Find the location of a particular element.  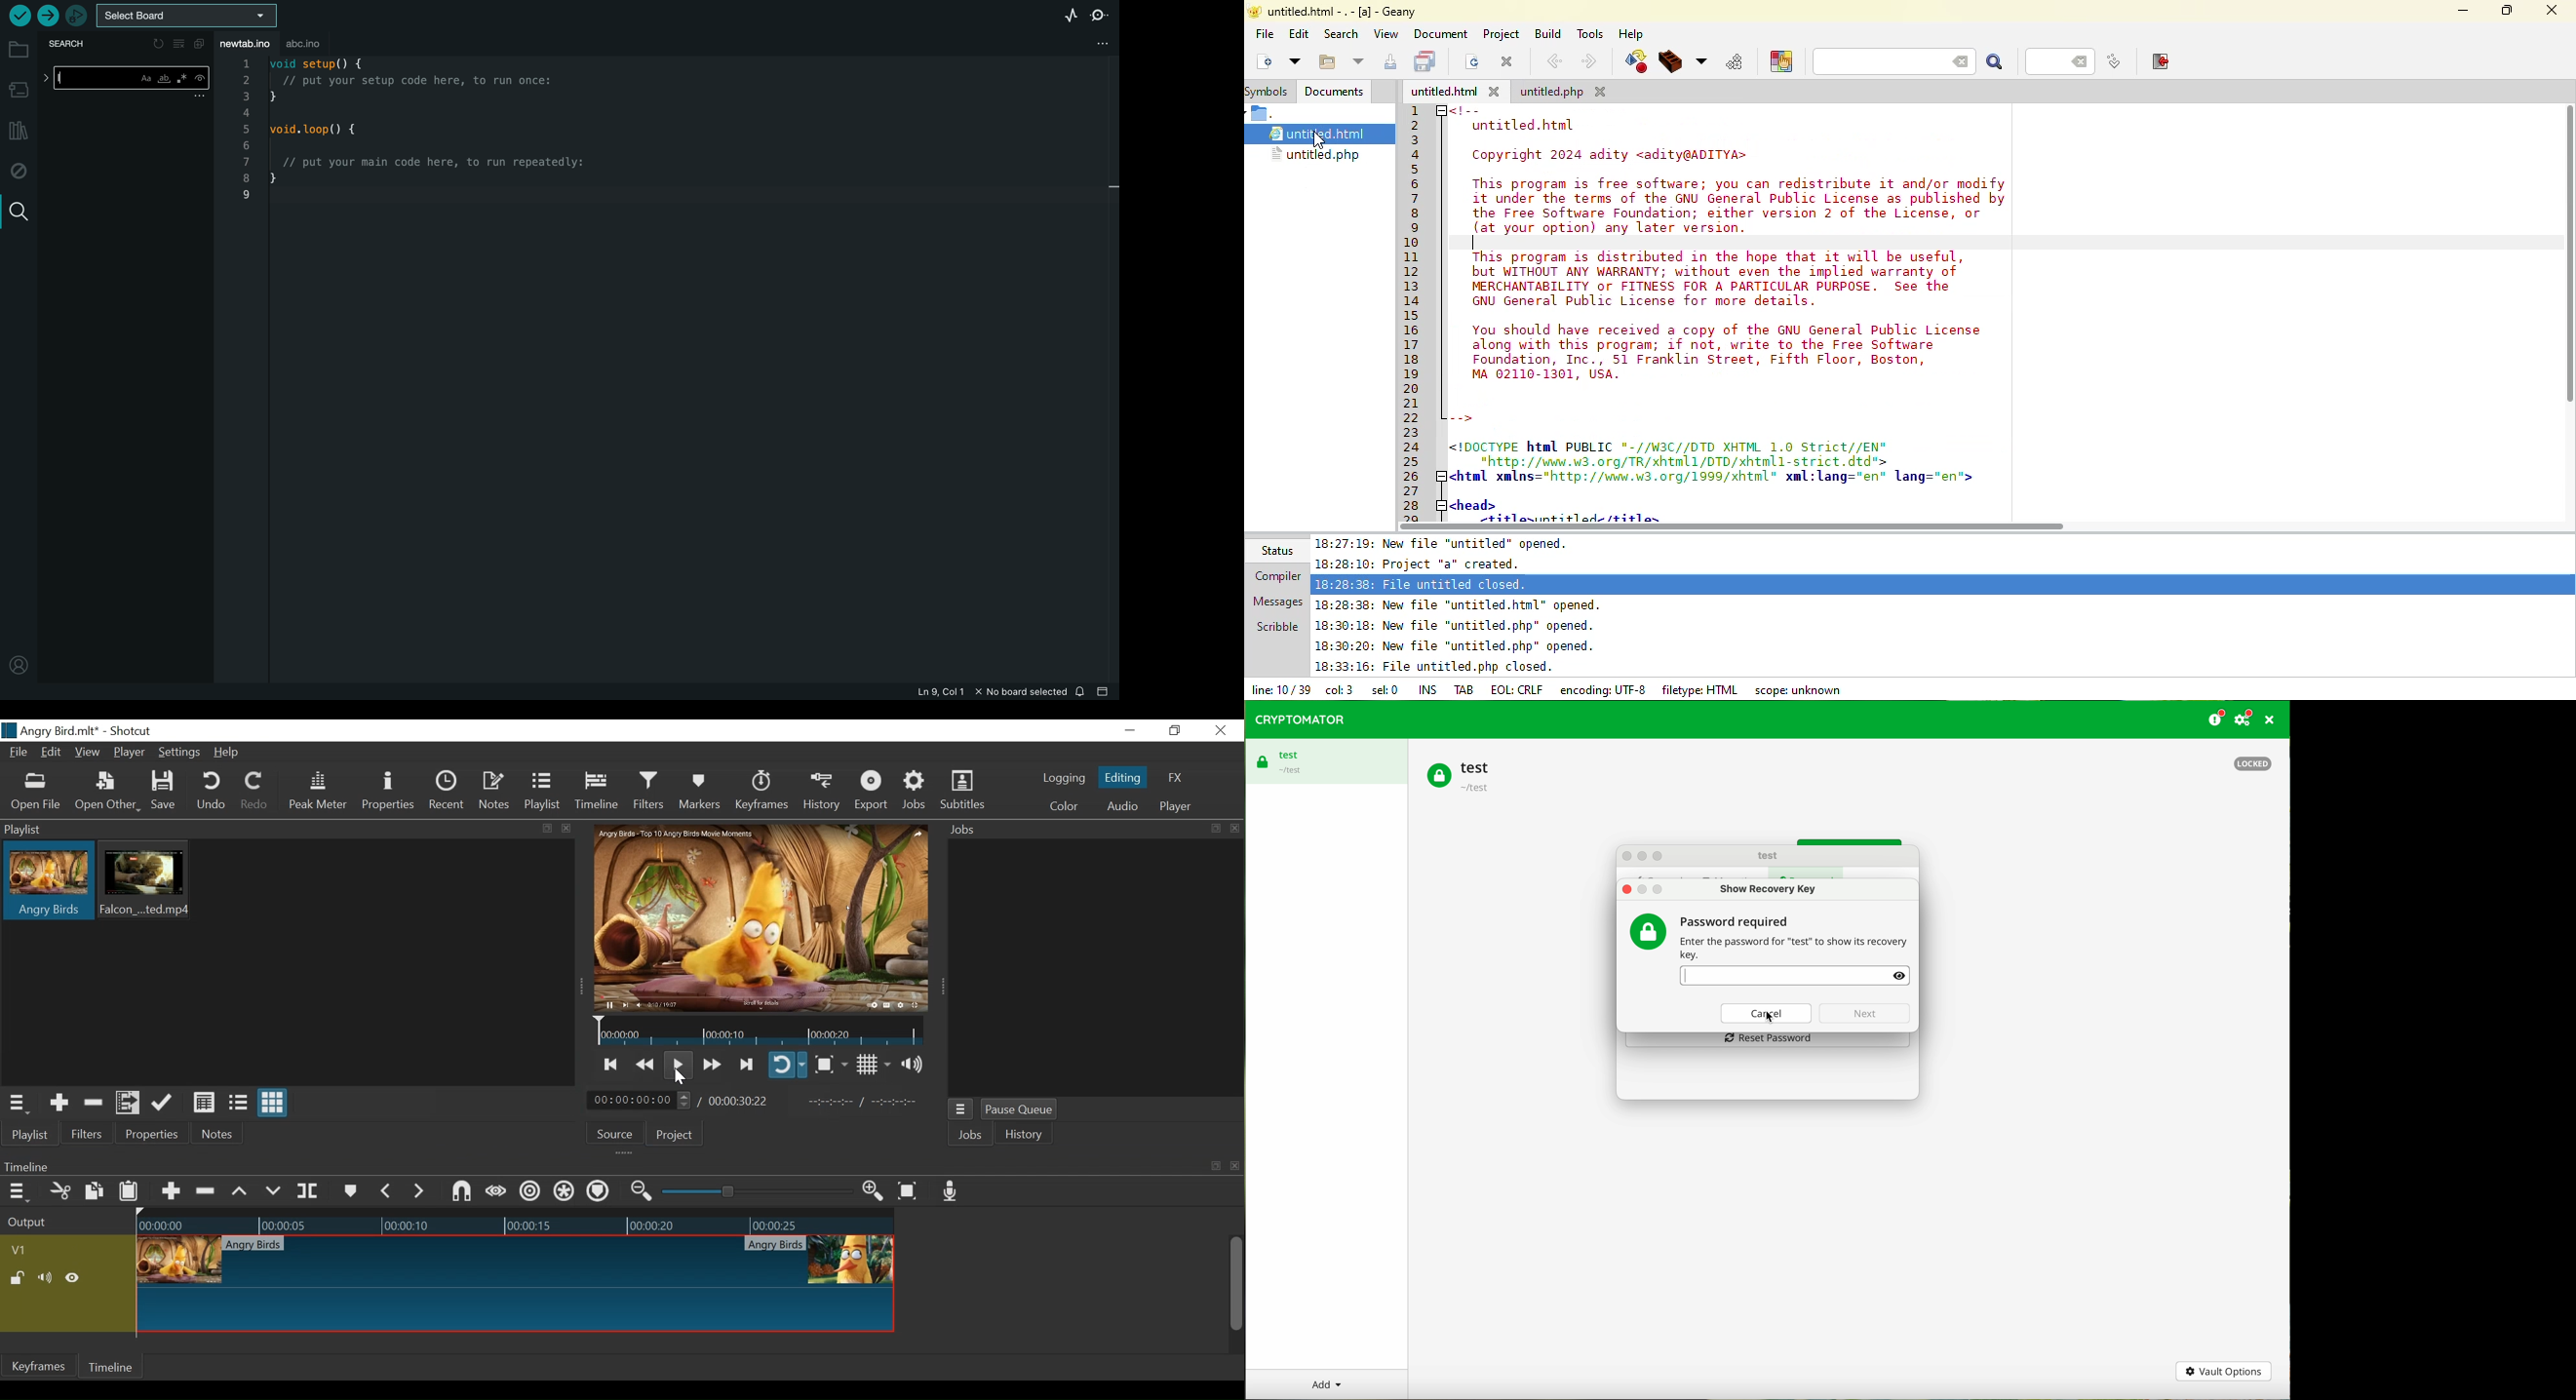

Jobs is located at coordinates (916, 792).